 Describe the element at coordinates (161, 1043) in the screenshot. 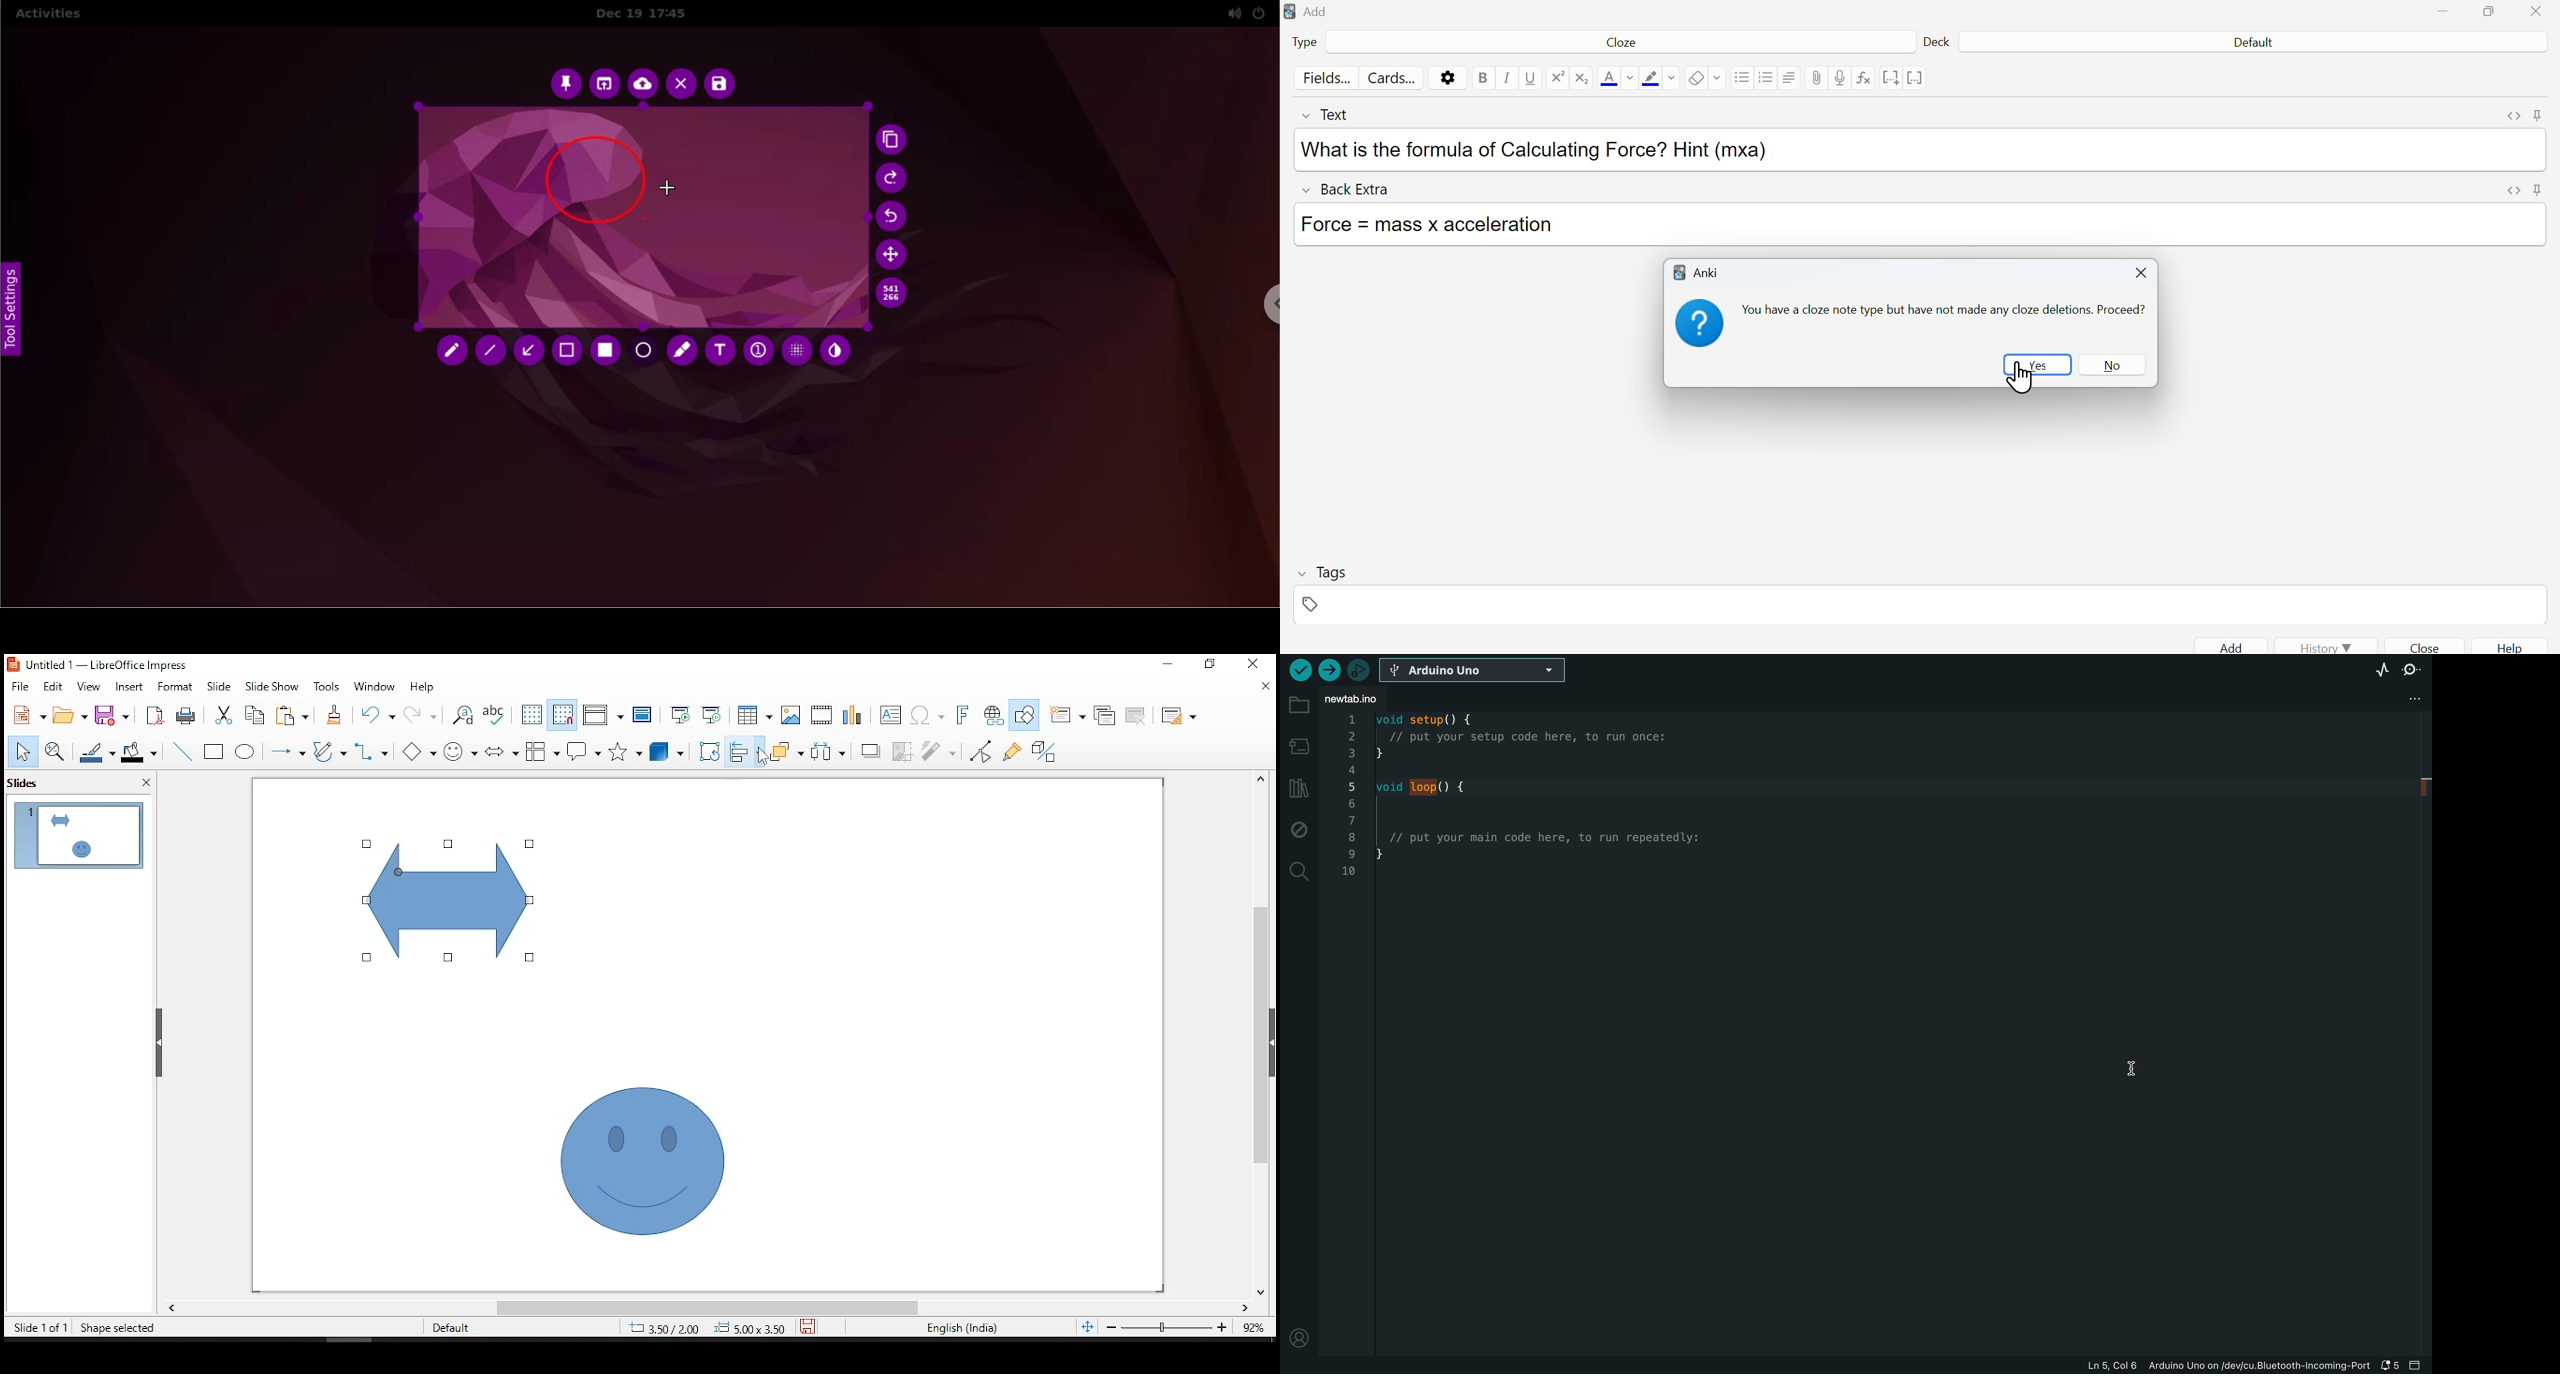

I see `drag handles` at that location.